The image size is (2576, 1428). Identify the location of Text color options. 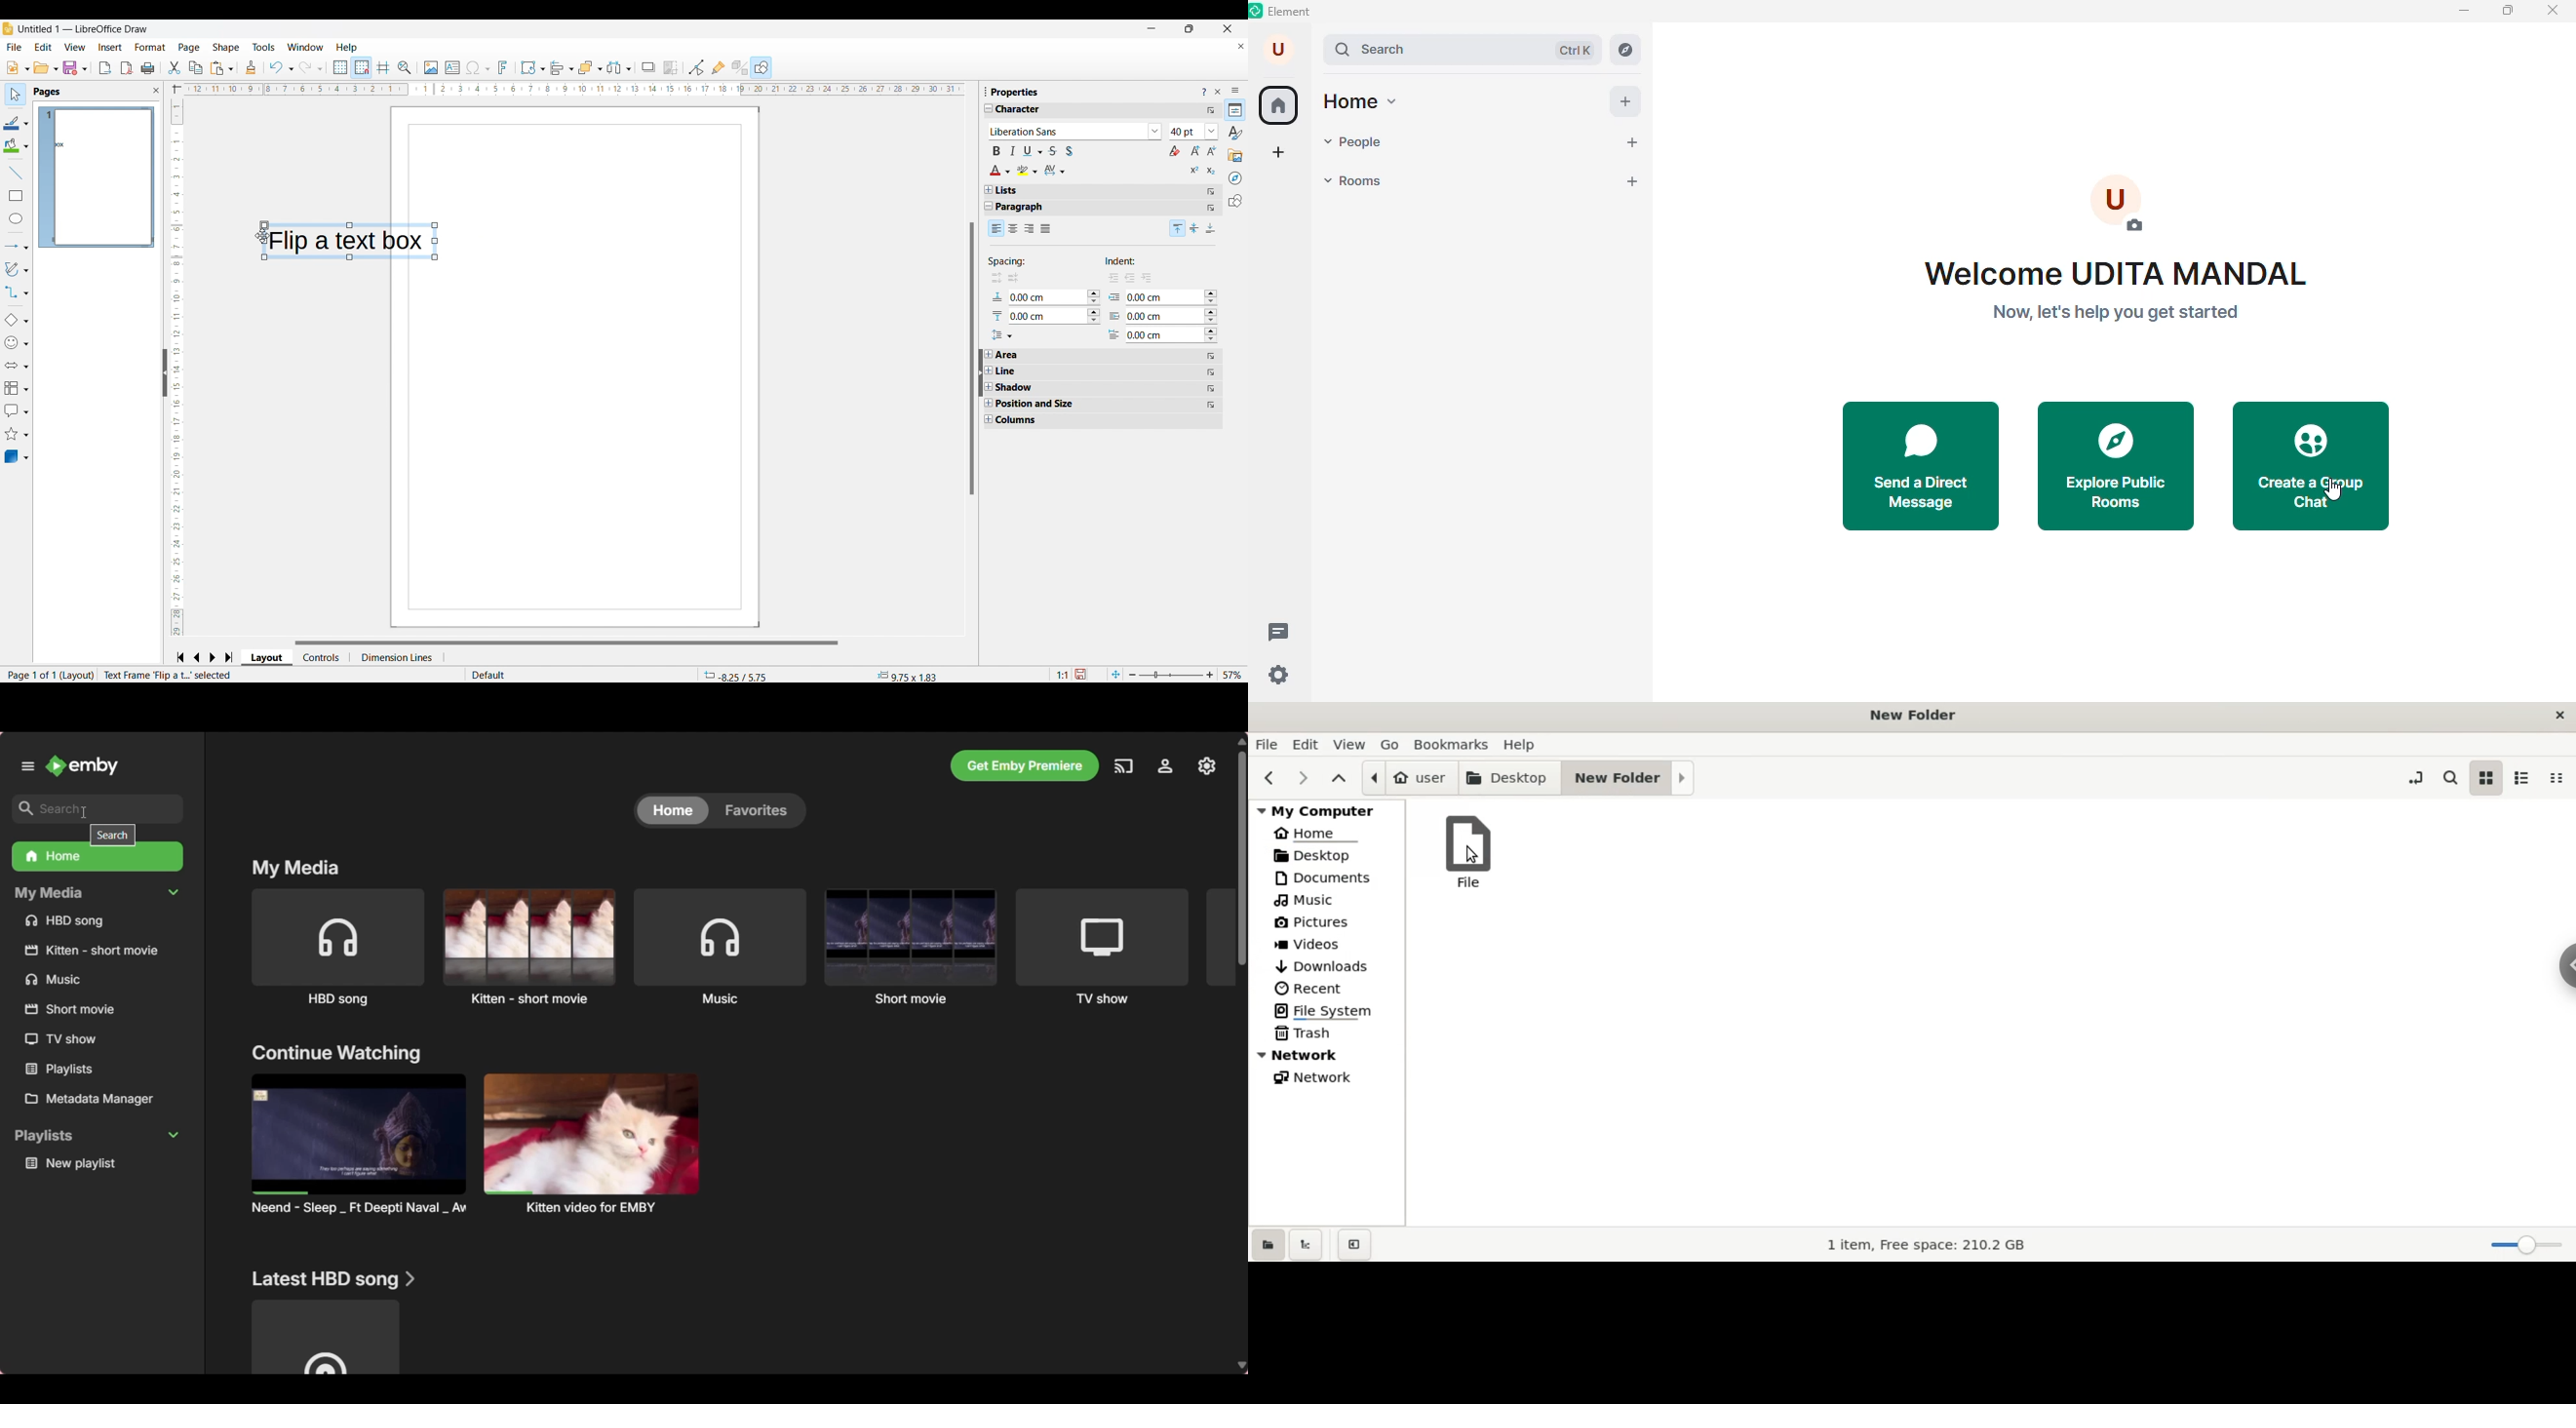
(1000, 170).